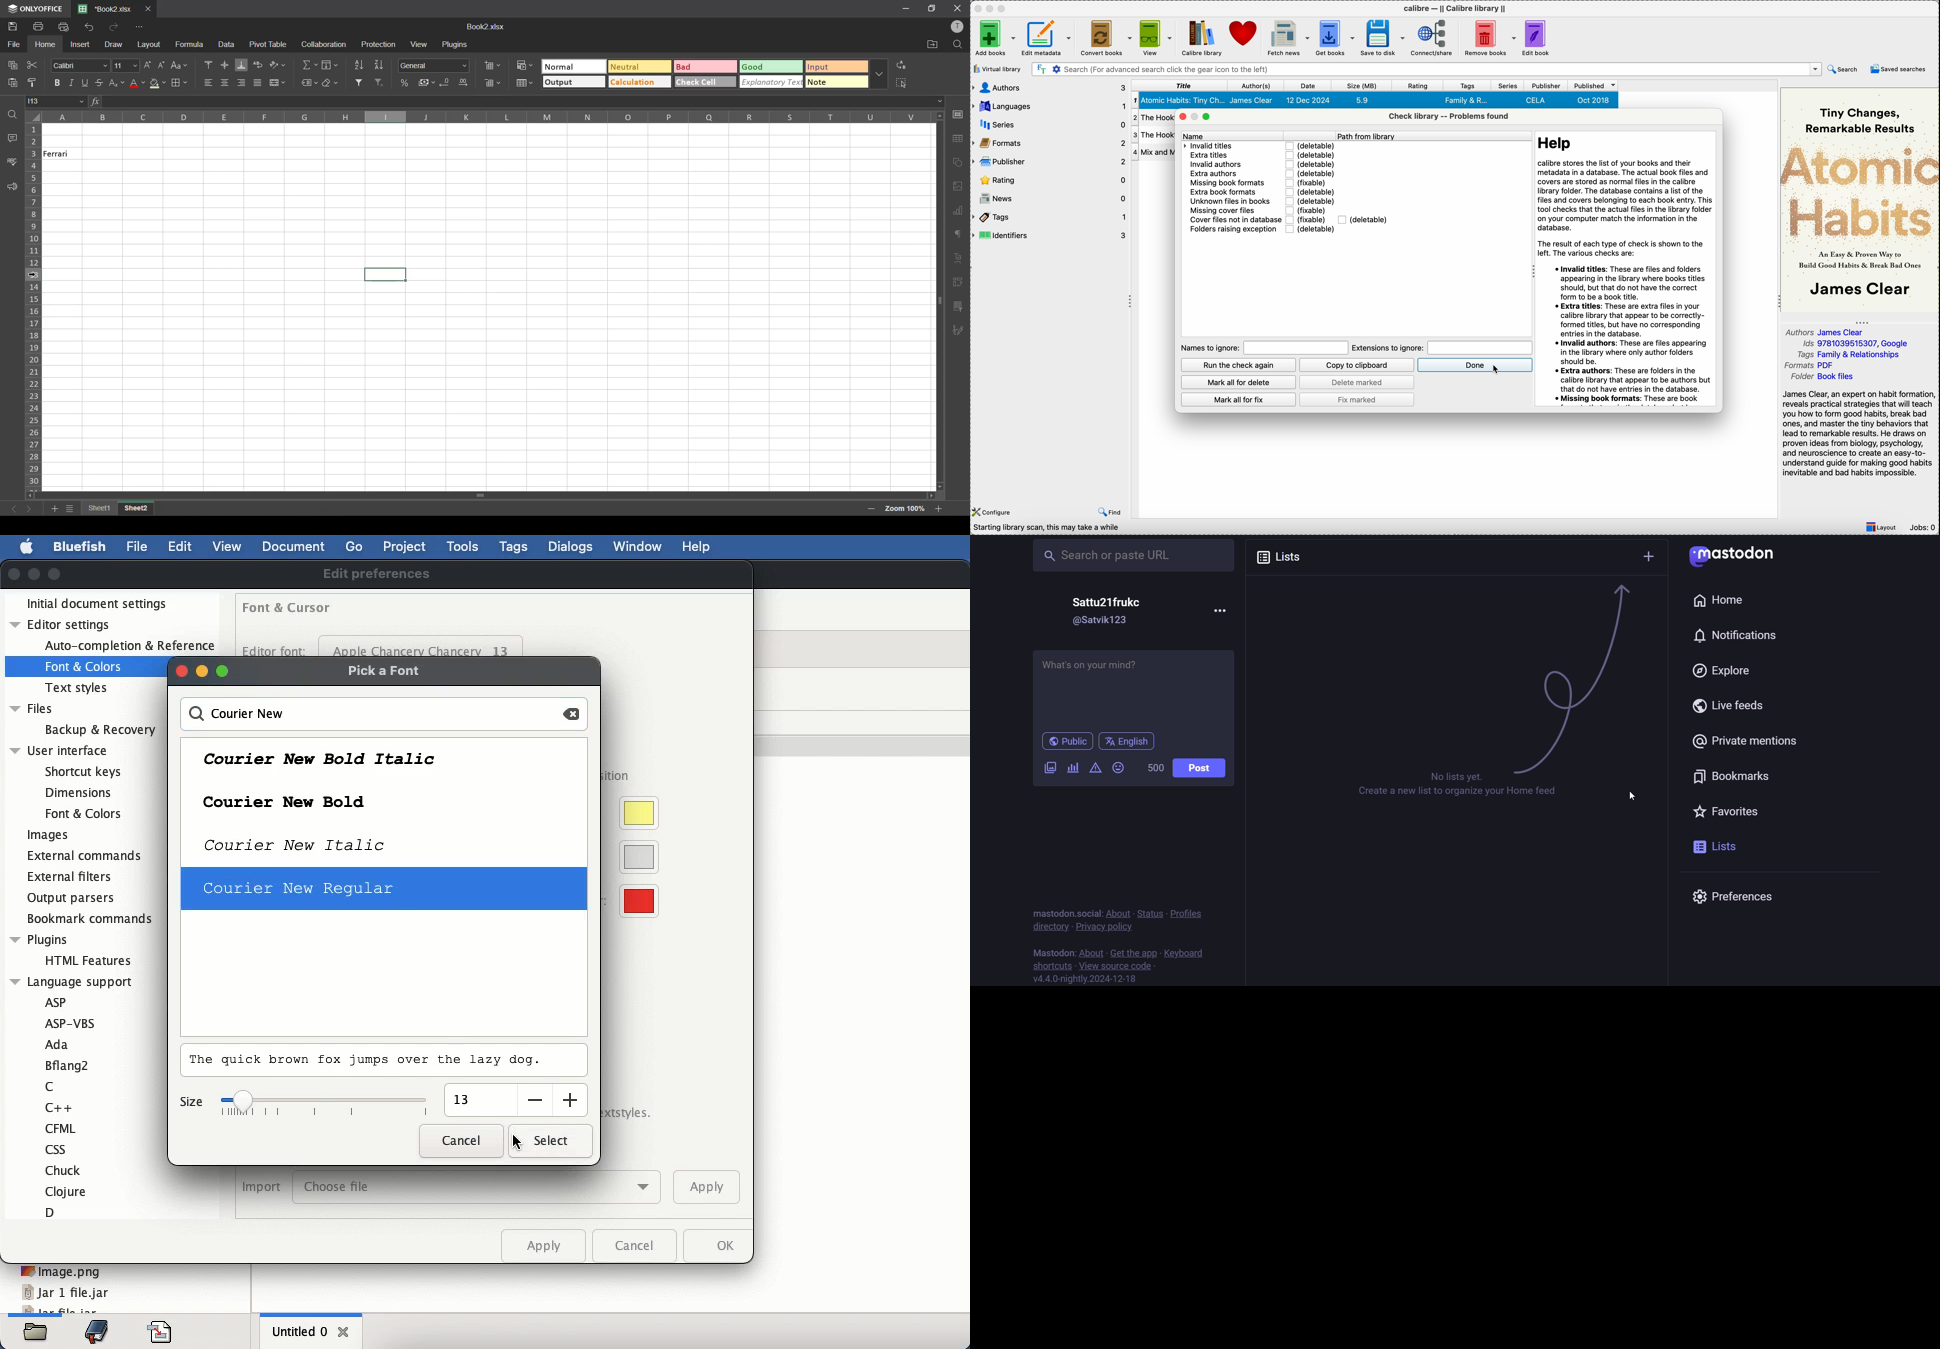 The image size is (1960, 1372). I want to click on word limit, so click(1153, 767).